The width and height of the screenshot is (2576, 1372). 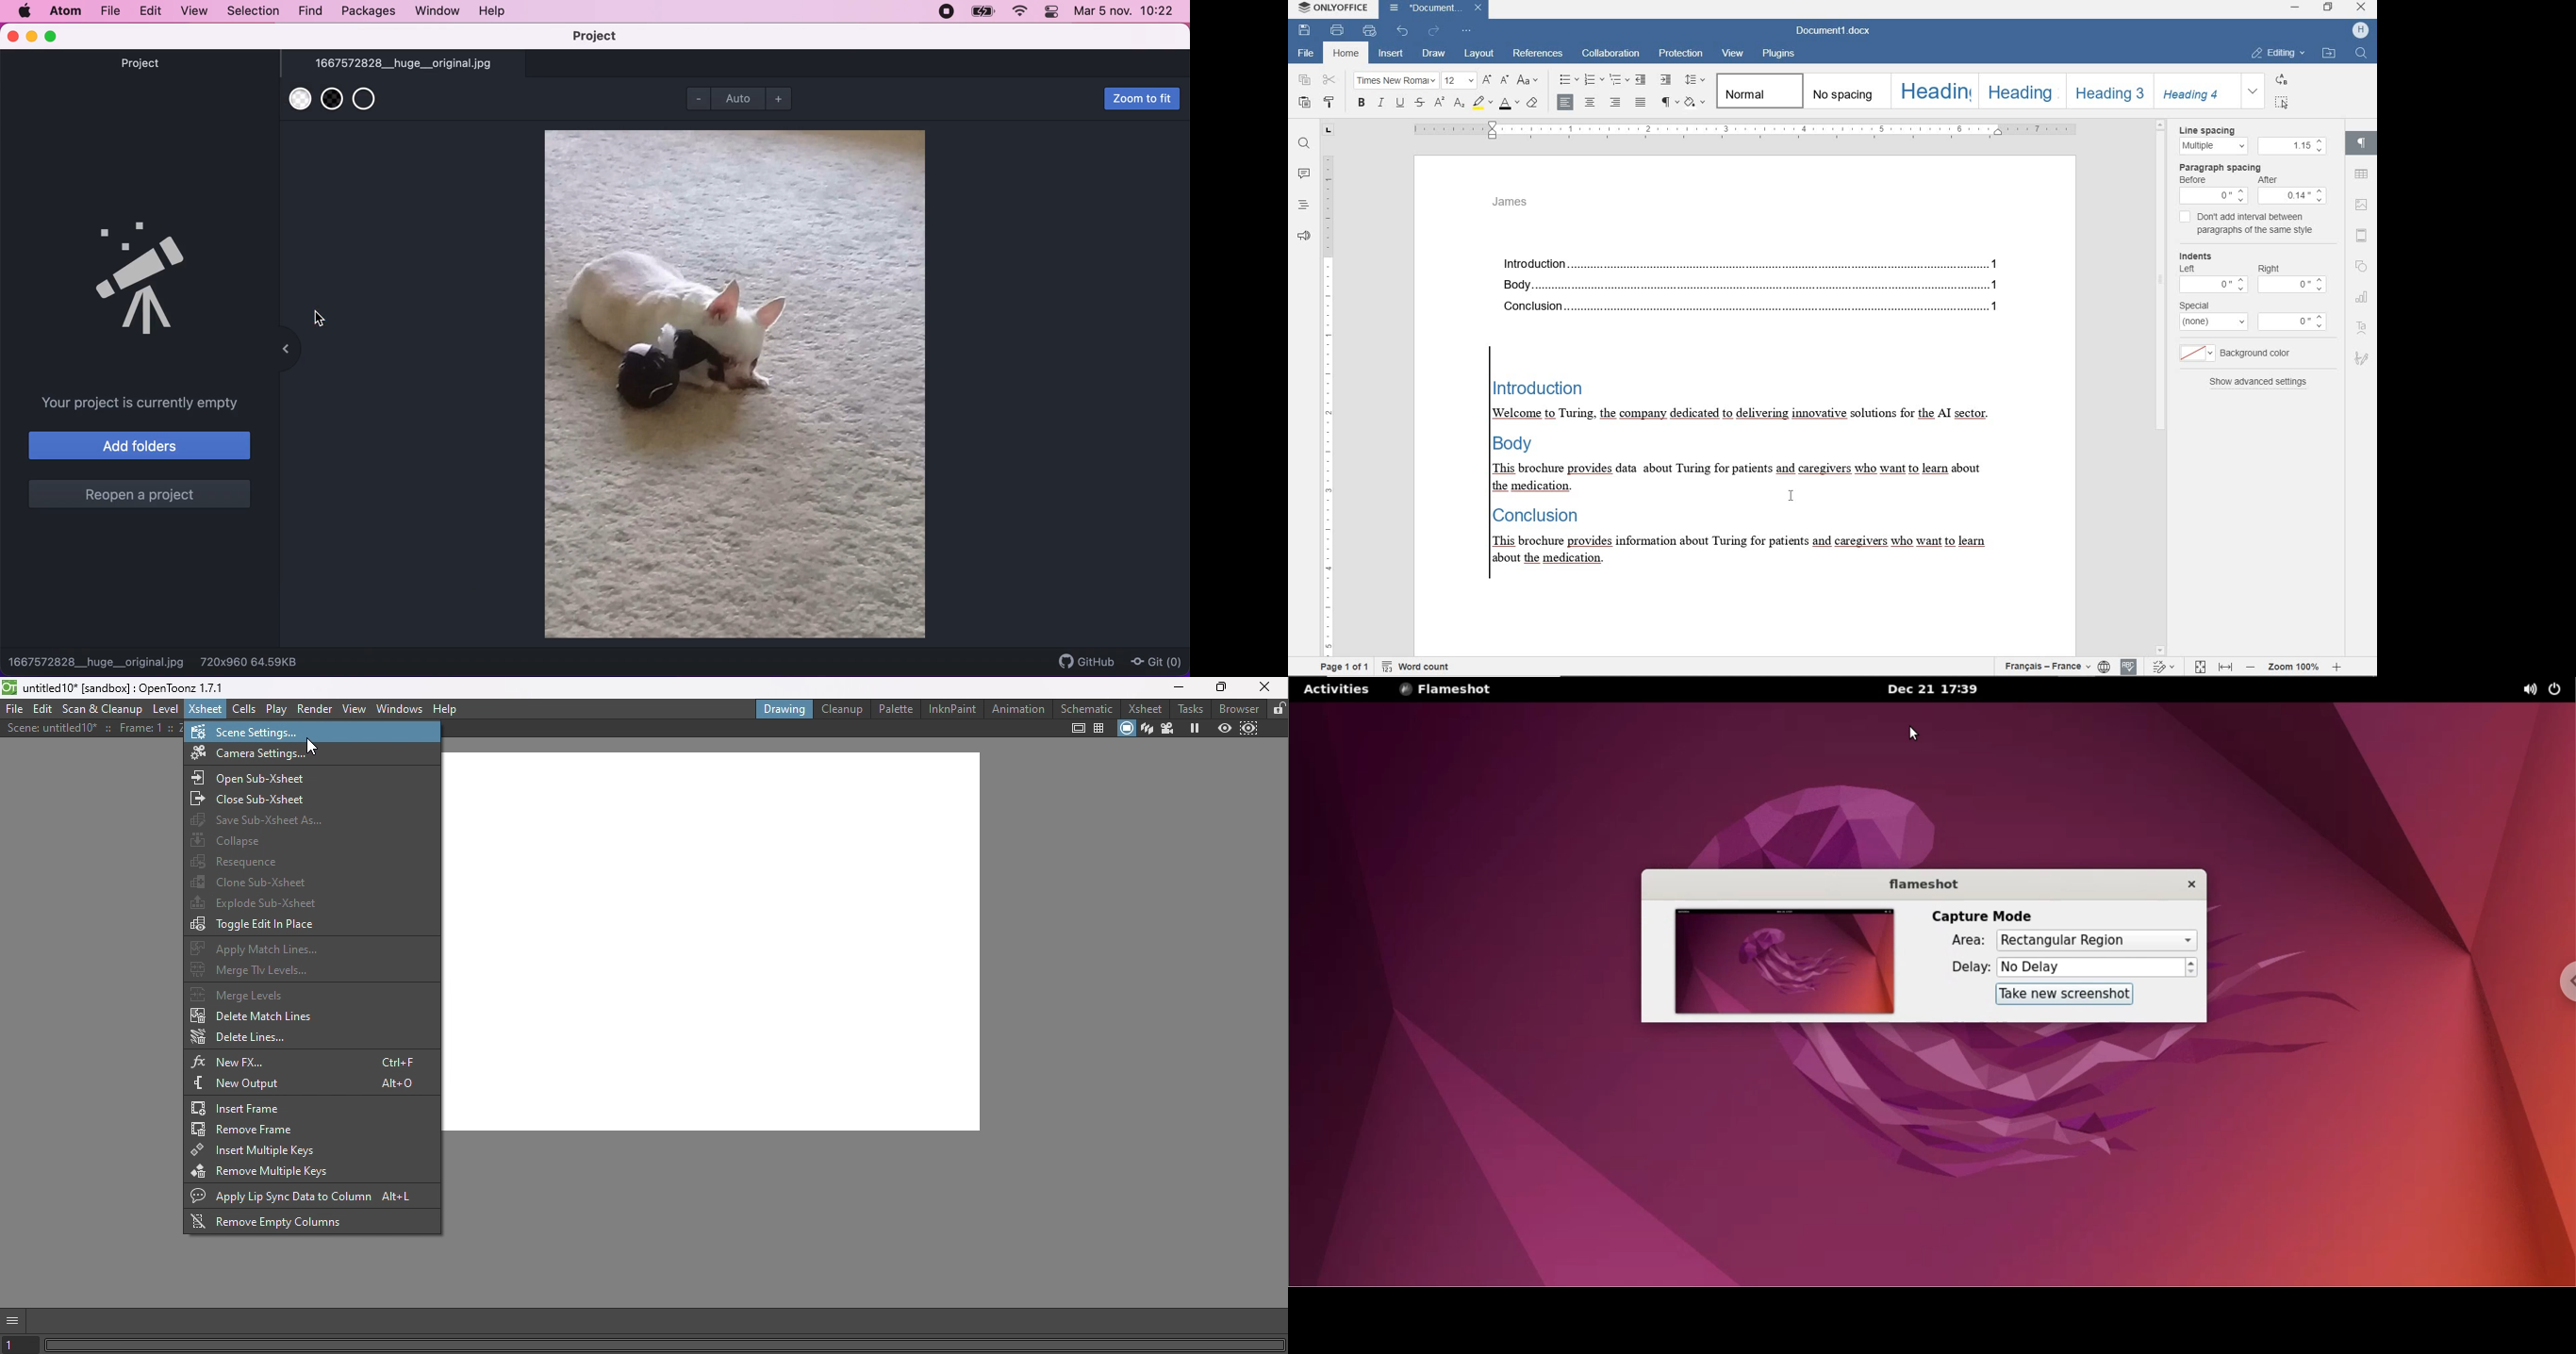 I want to click on Conclusion, so click(x=1547, y=516).